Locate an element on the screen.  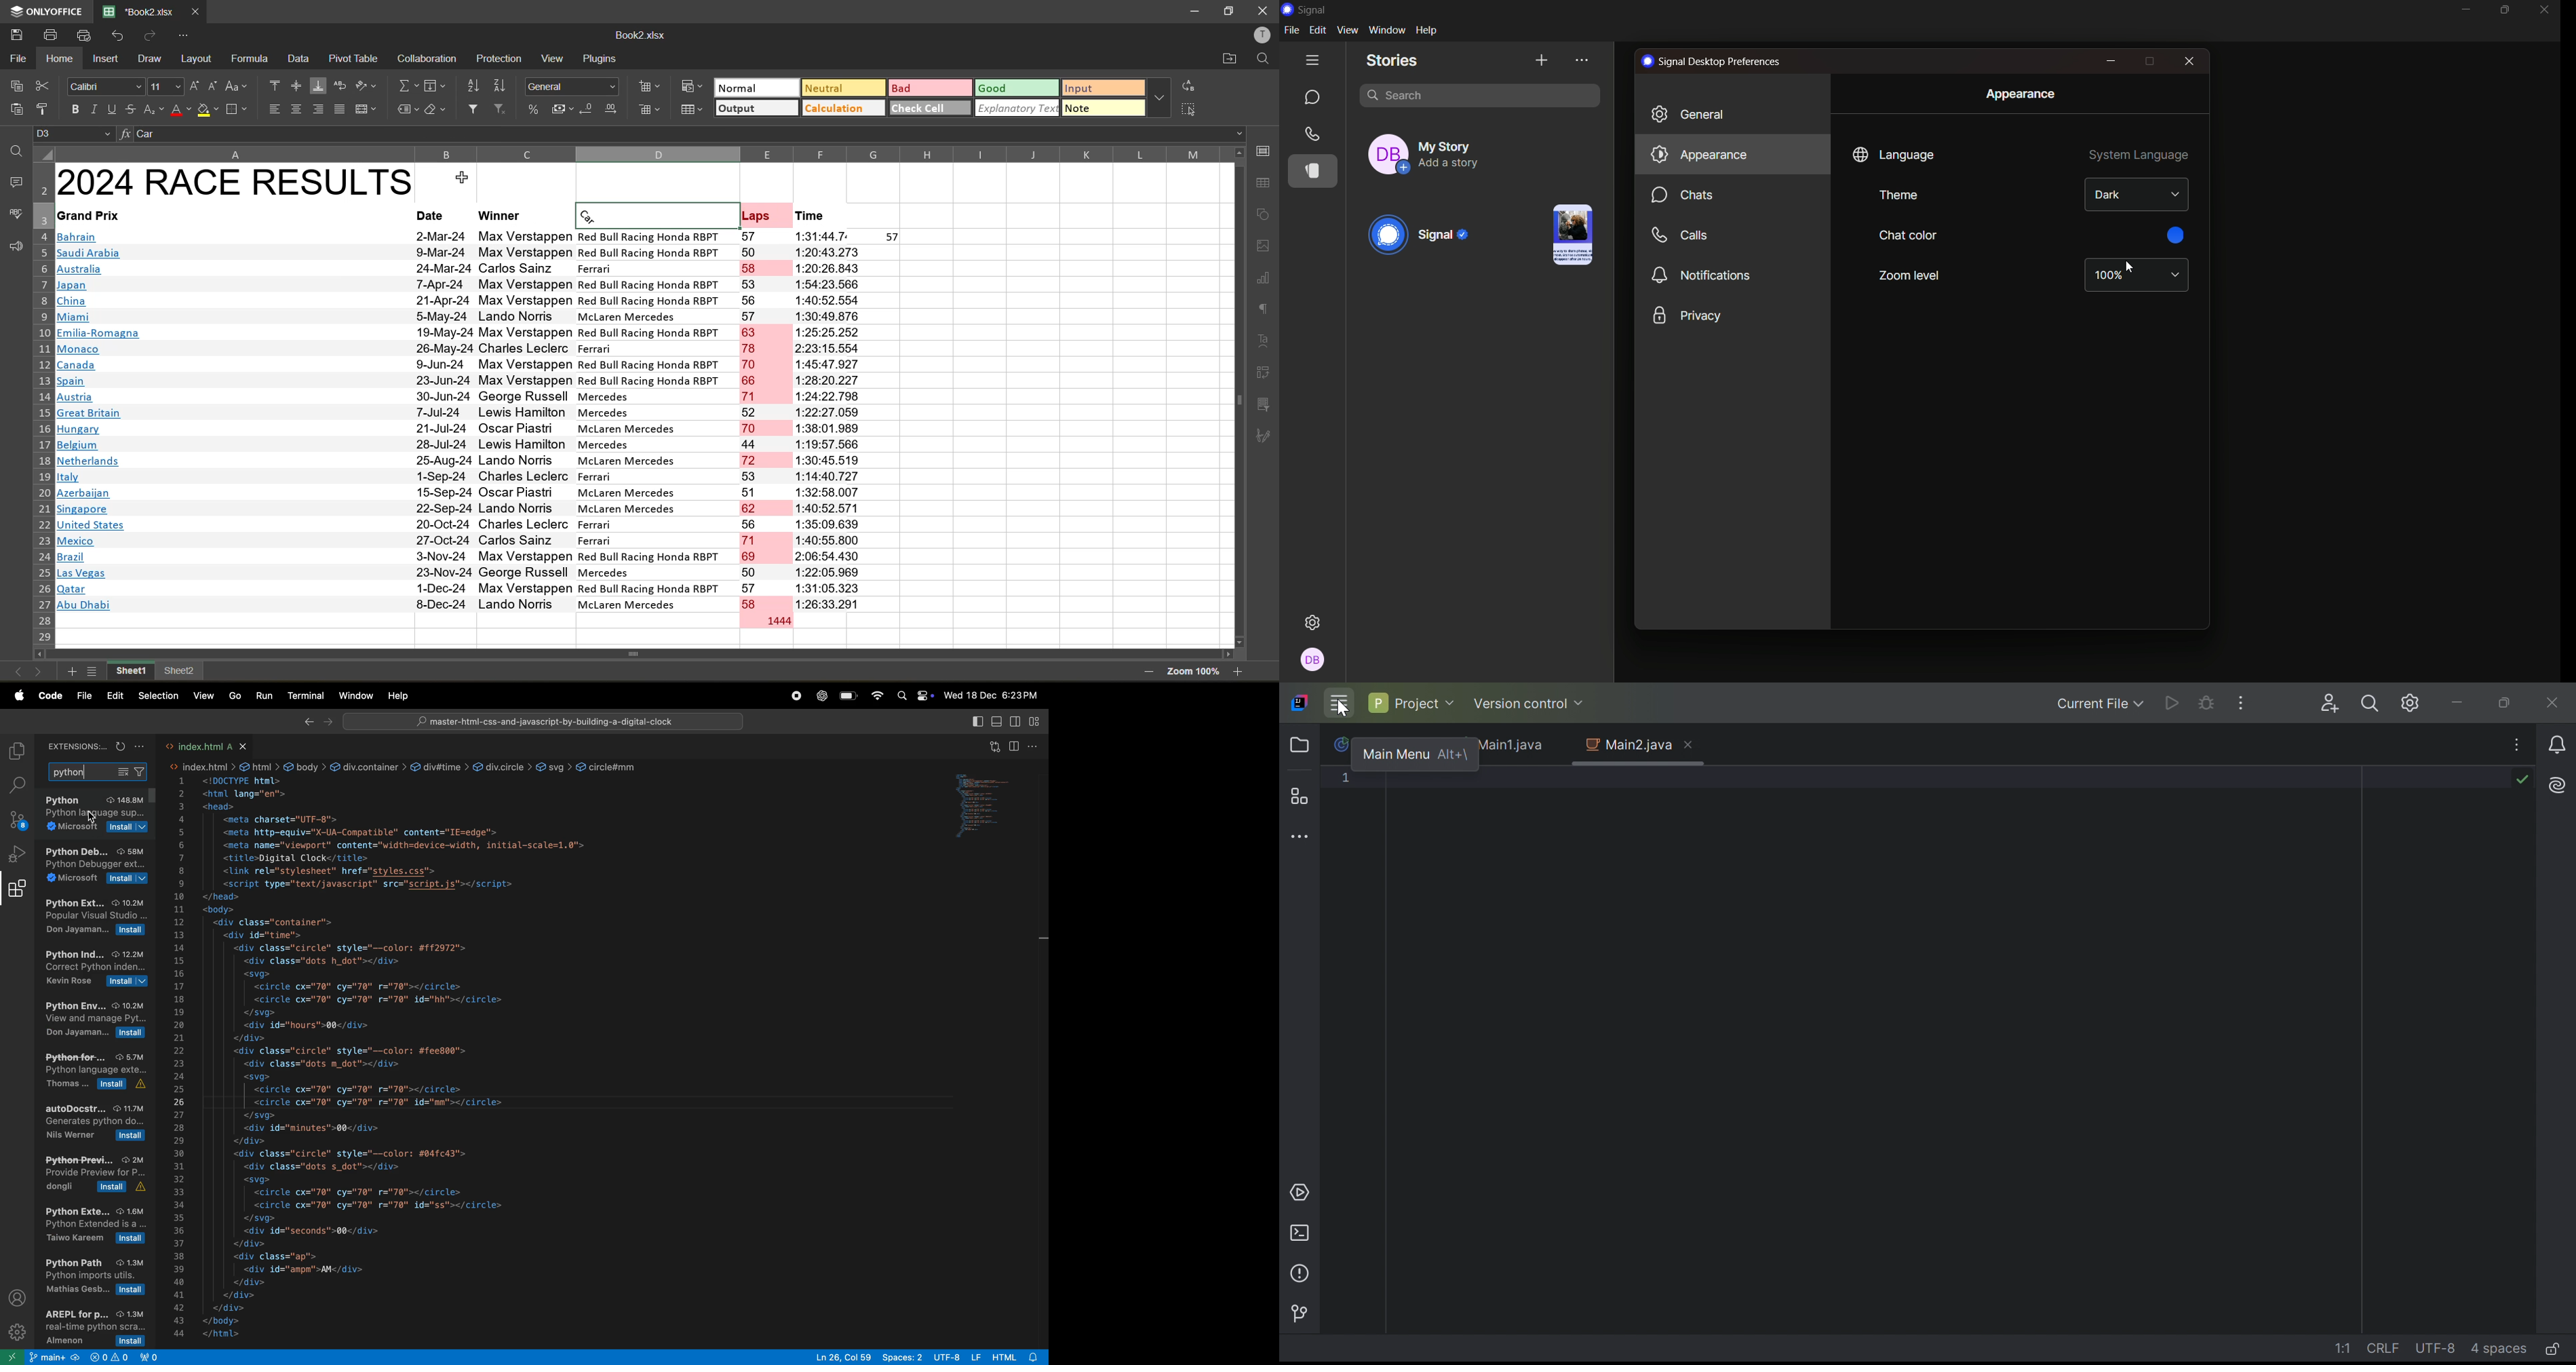
profile is located at coordinates (1262, 35).